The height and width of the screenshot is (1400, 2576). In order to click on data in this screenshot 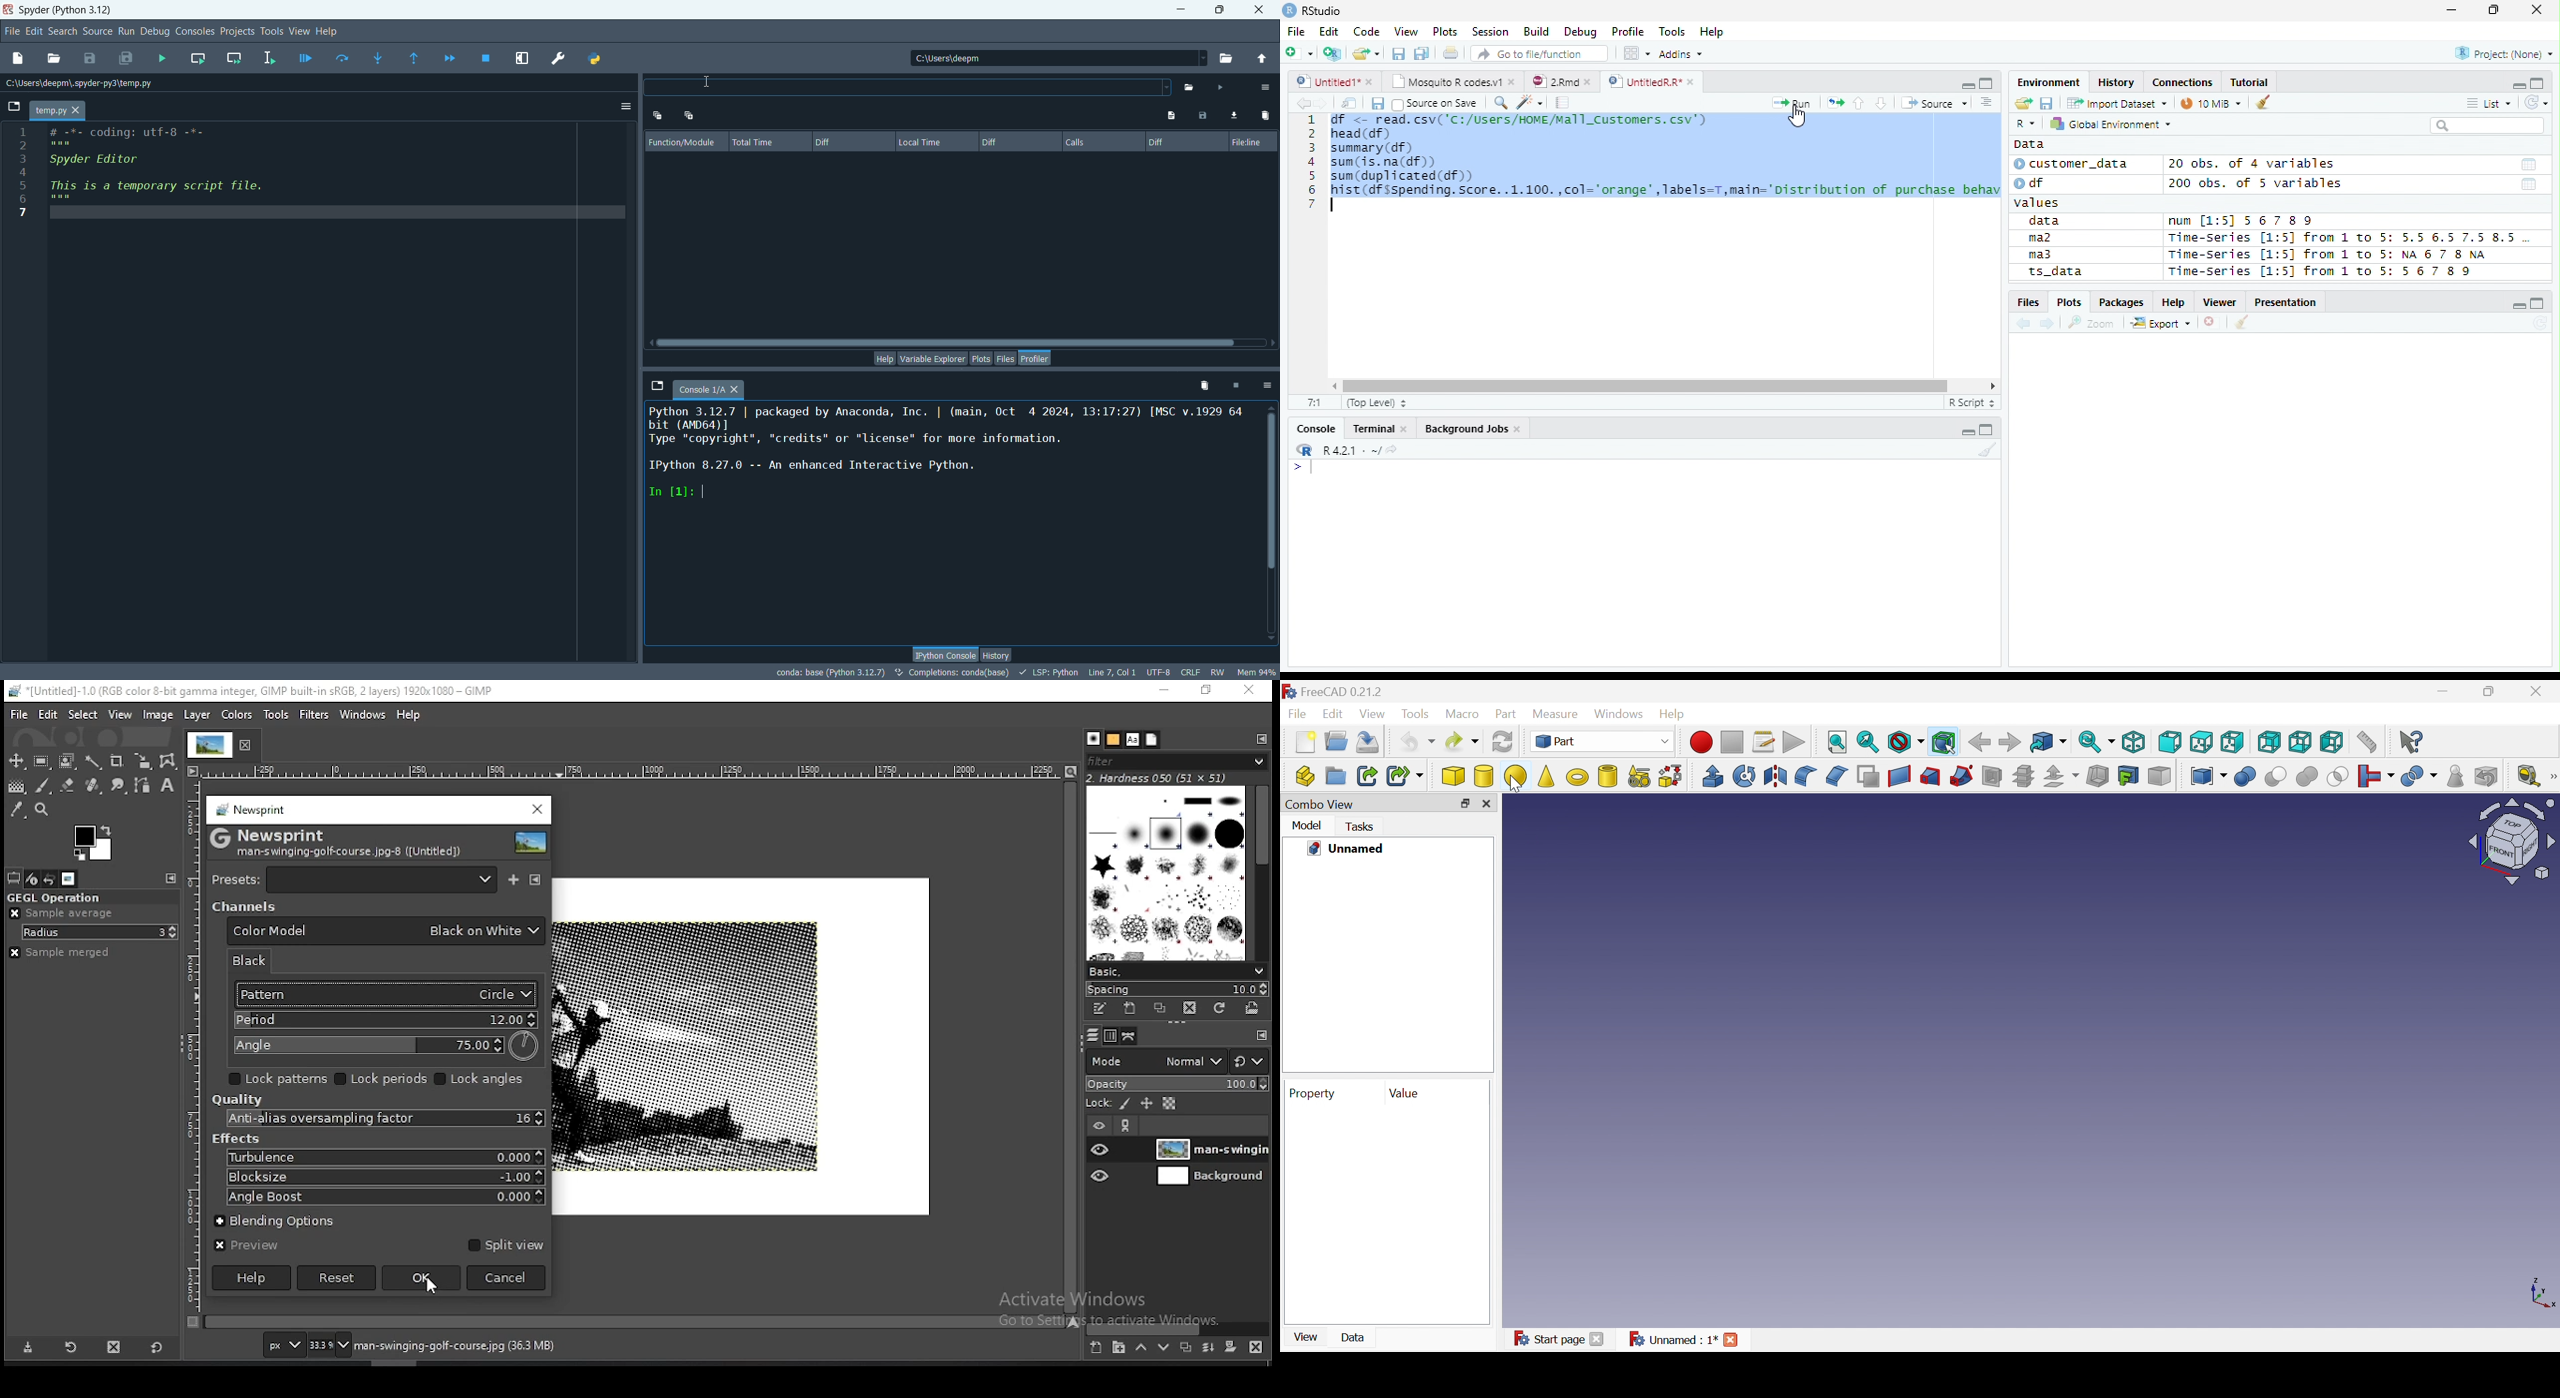, I will do `click(2047, 222)`.